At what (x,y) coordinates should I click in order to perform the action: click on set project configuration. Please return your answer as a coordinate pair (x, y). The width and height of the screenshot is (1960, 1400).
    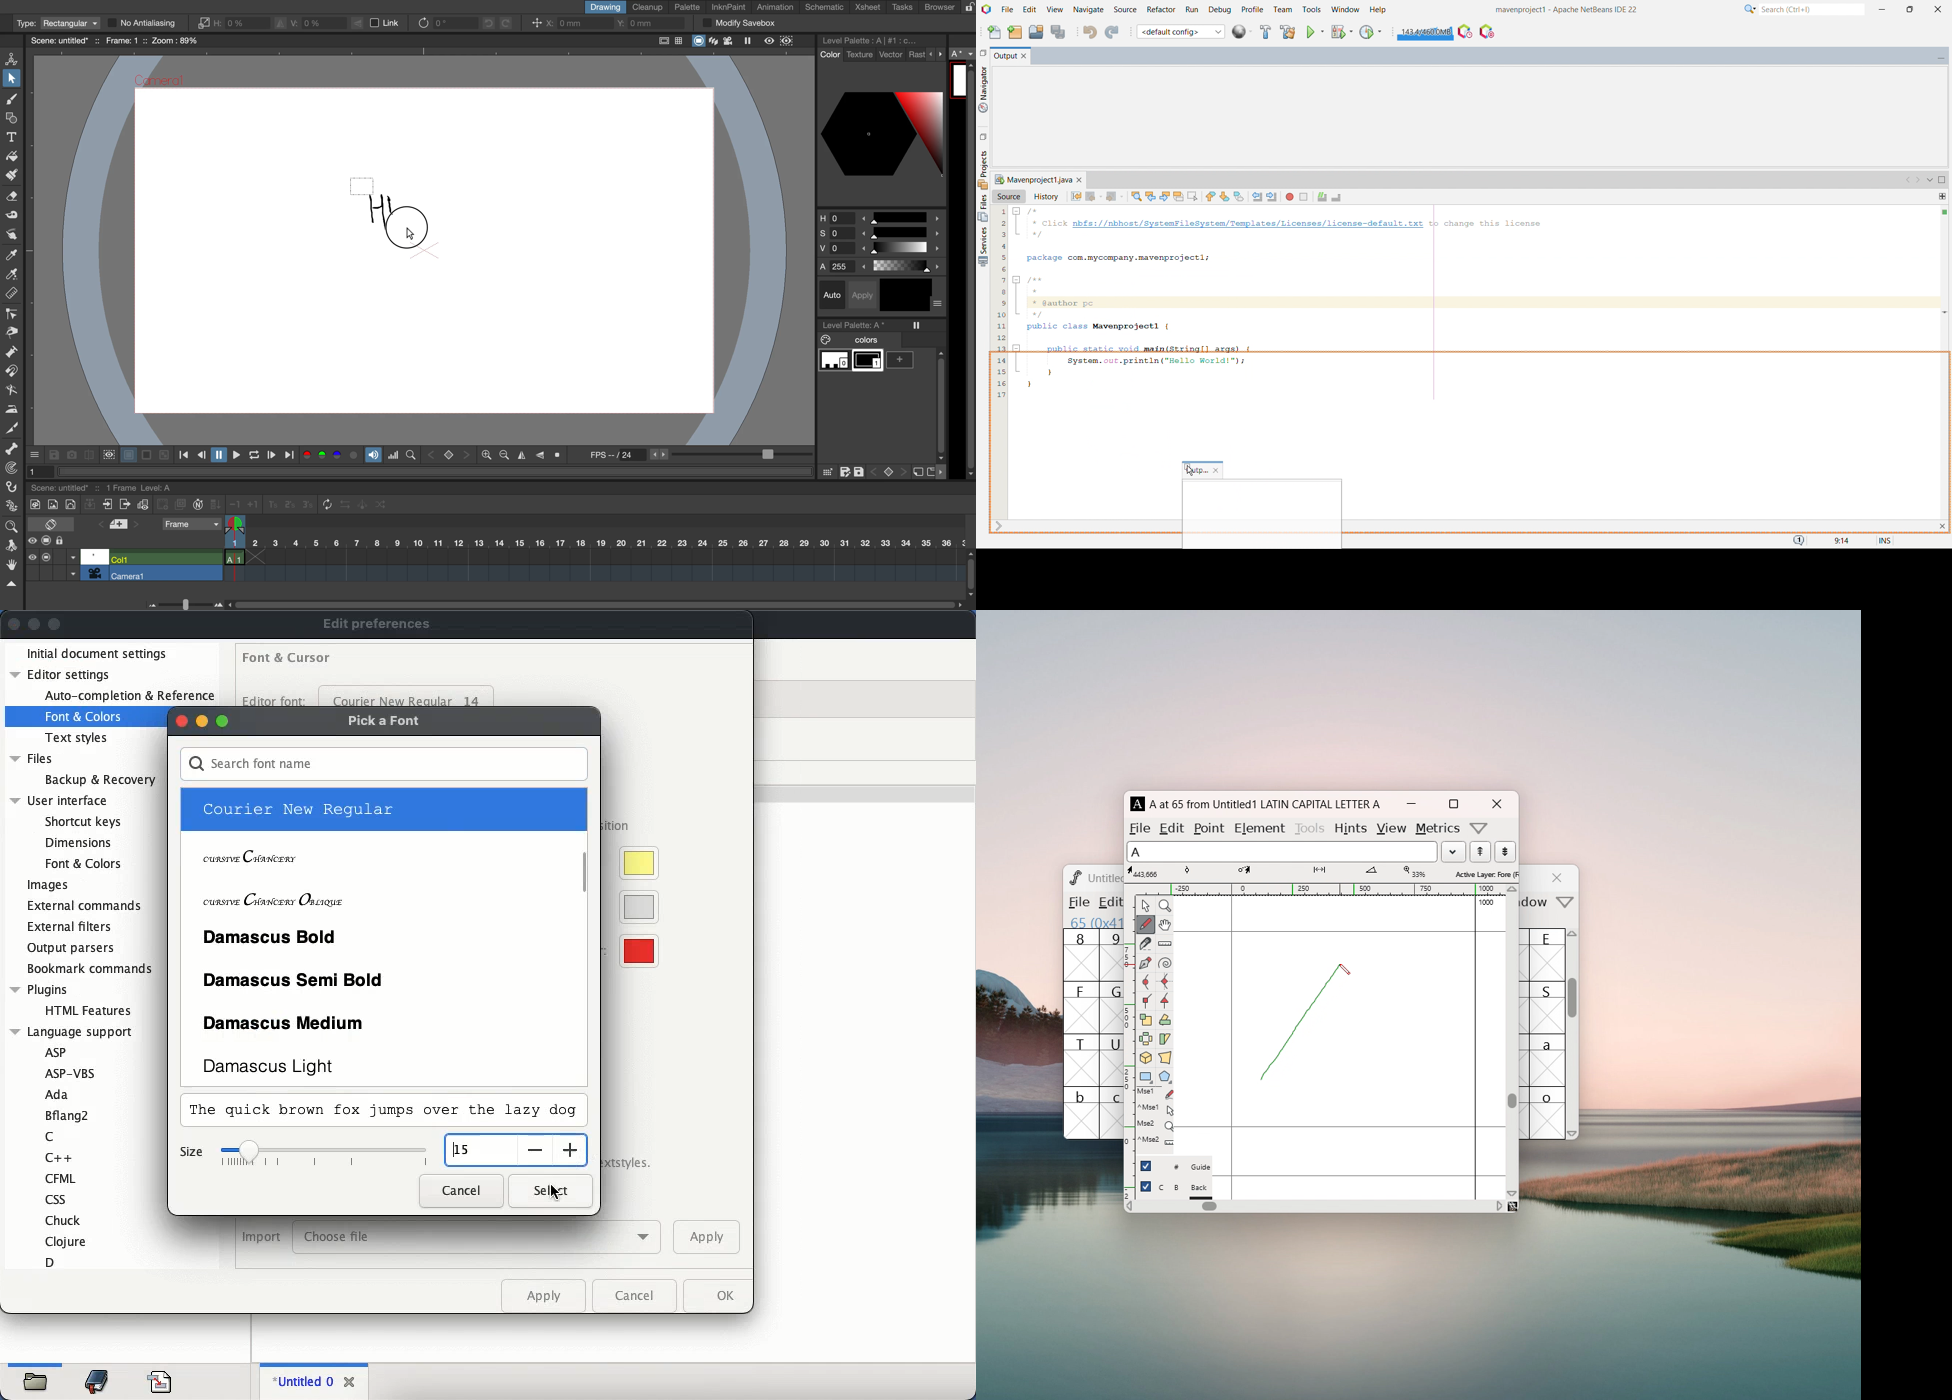
    Looking at the image, I should click on (1180, 31).